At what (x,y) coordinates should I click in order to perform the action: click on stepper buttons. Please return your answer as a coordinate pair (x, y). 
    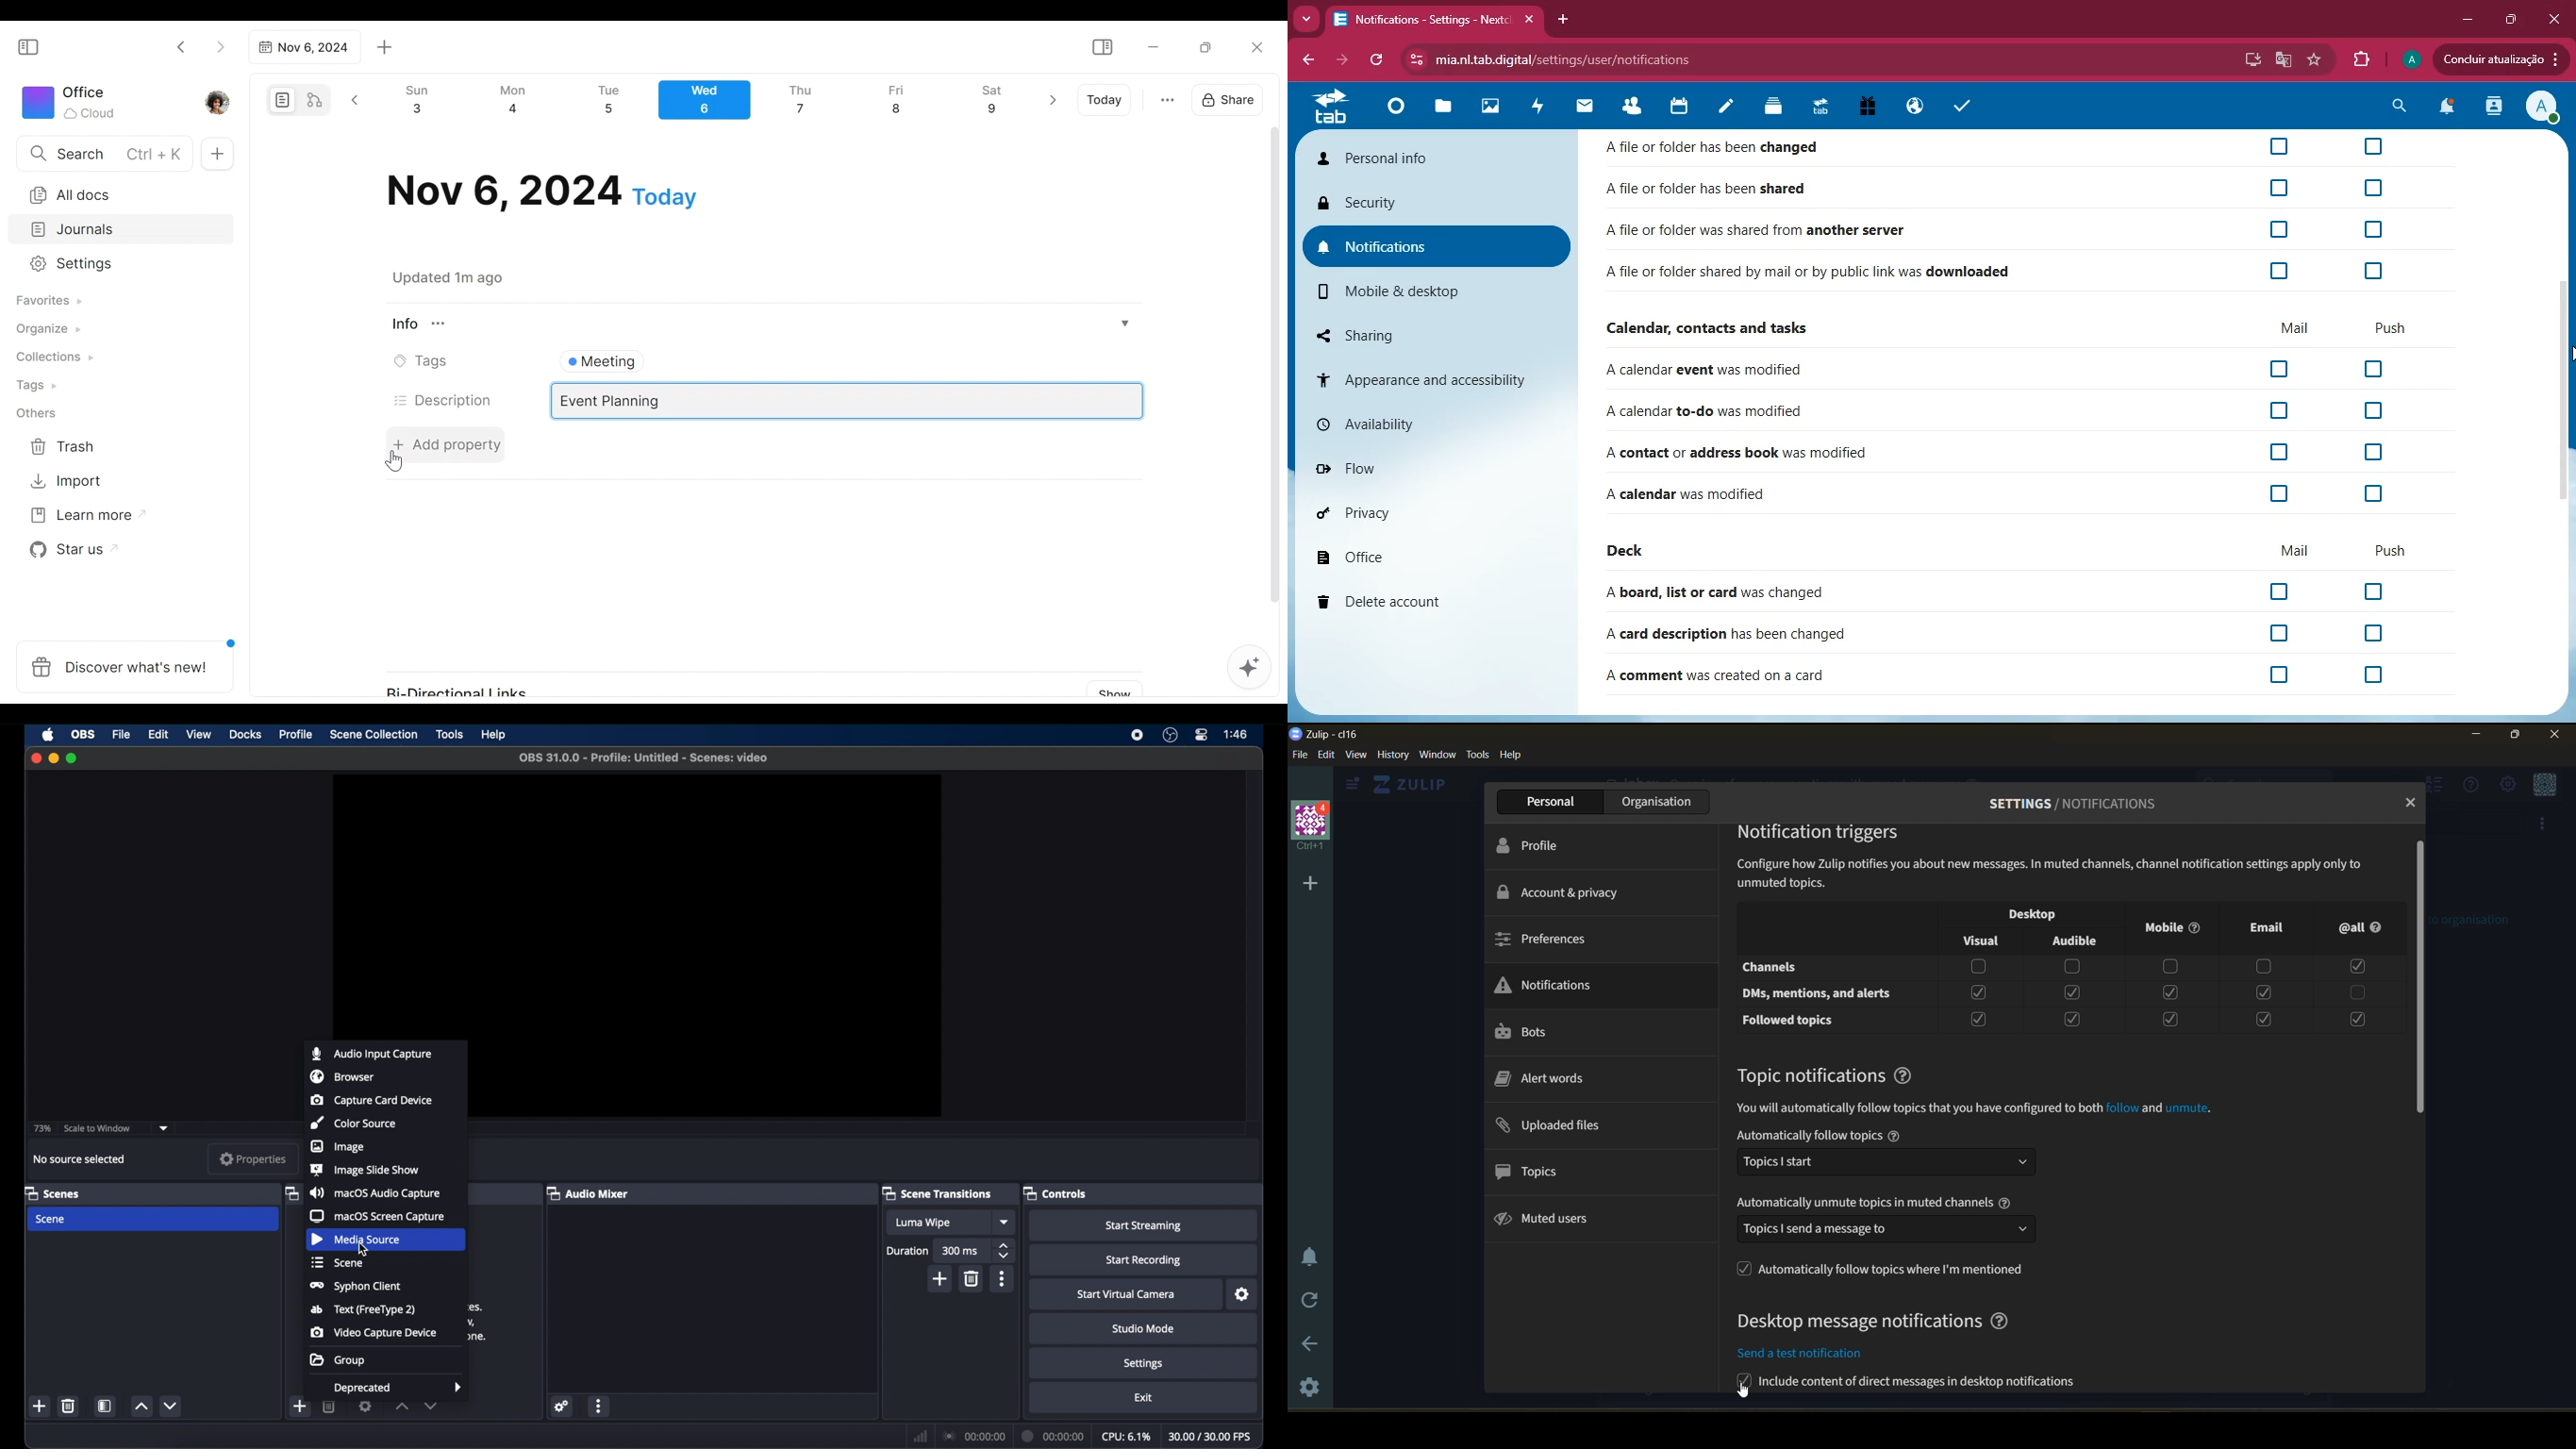
    Looking at the image, I should click on (1005, 1251).